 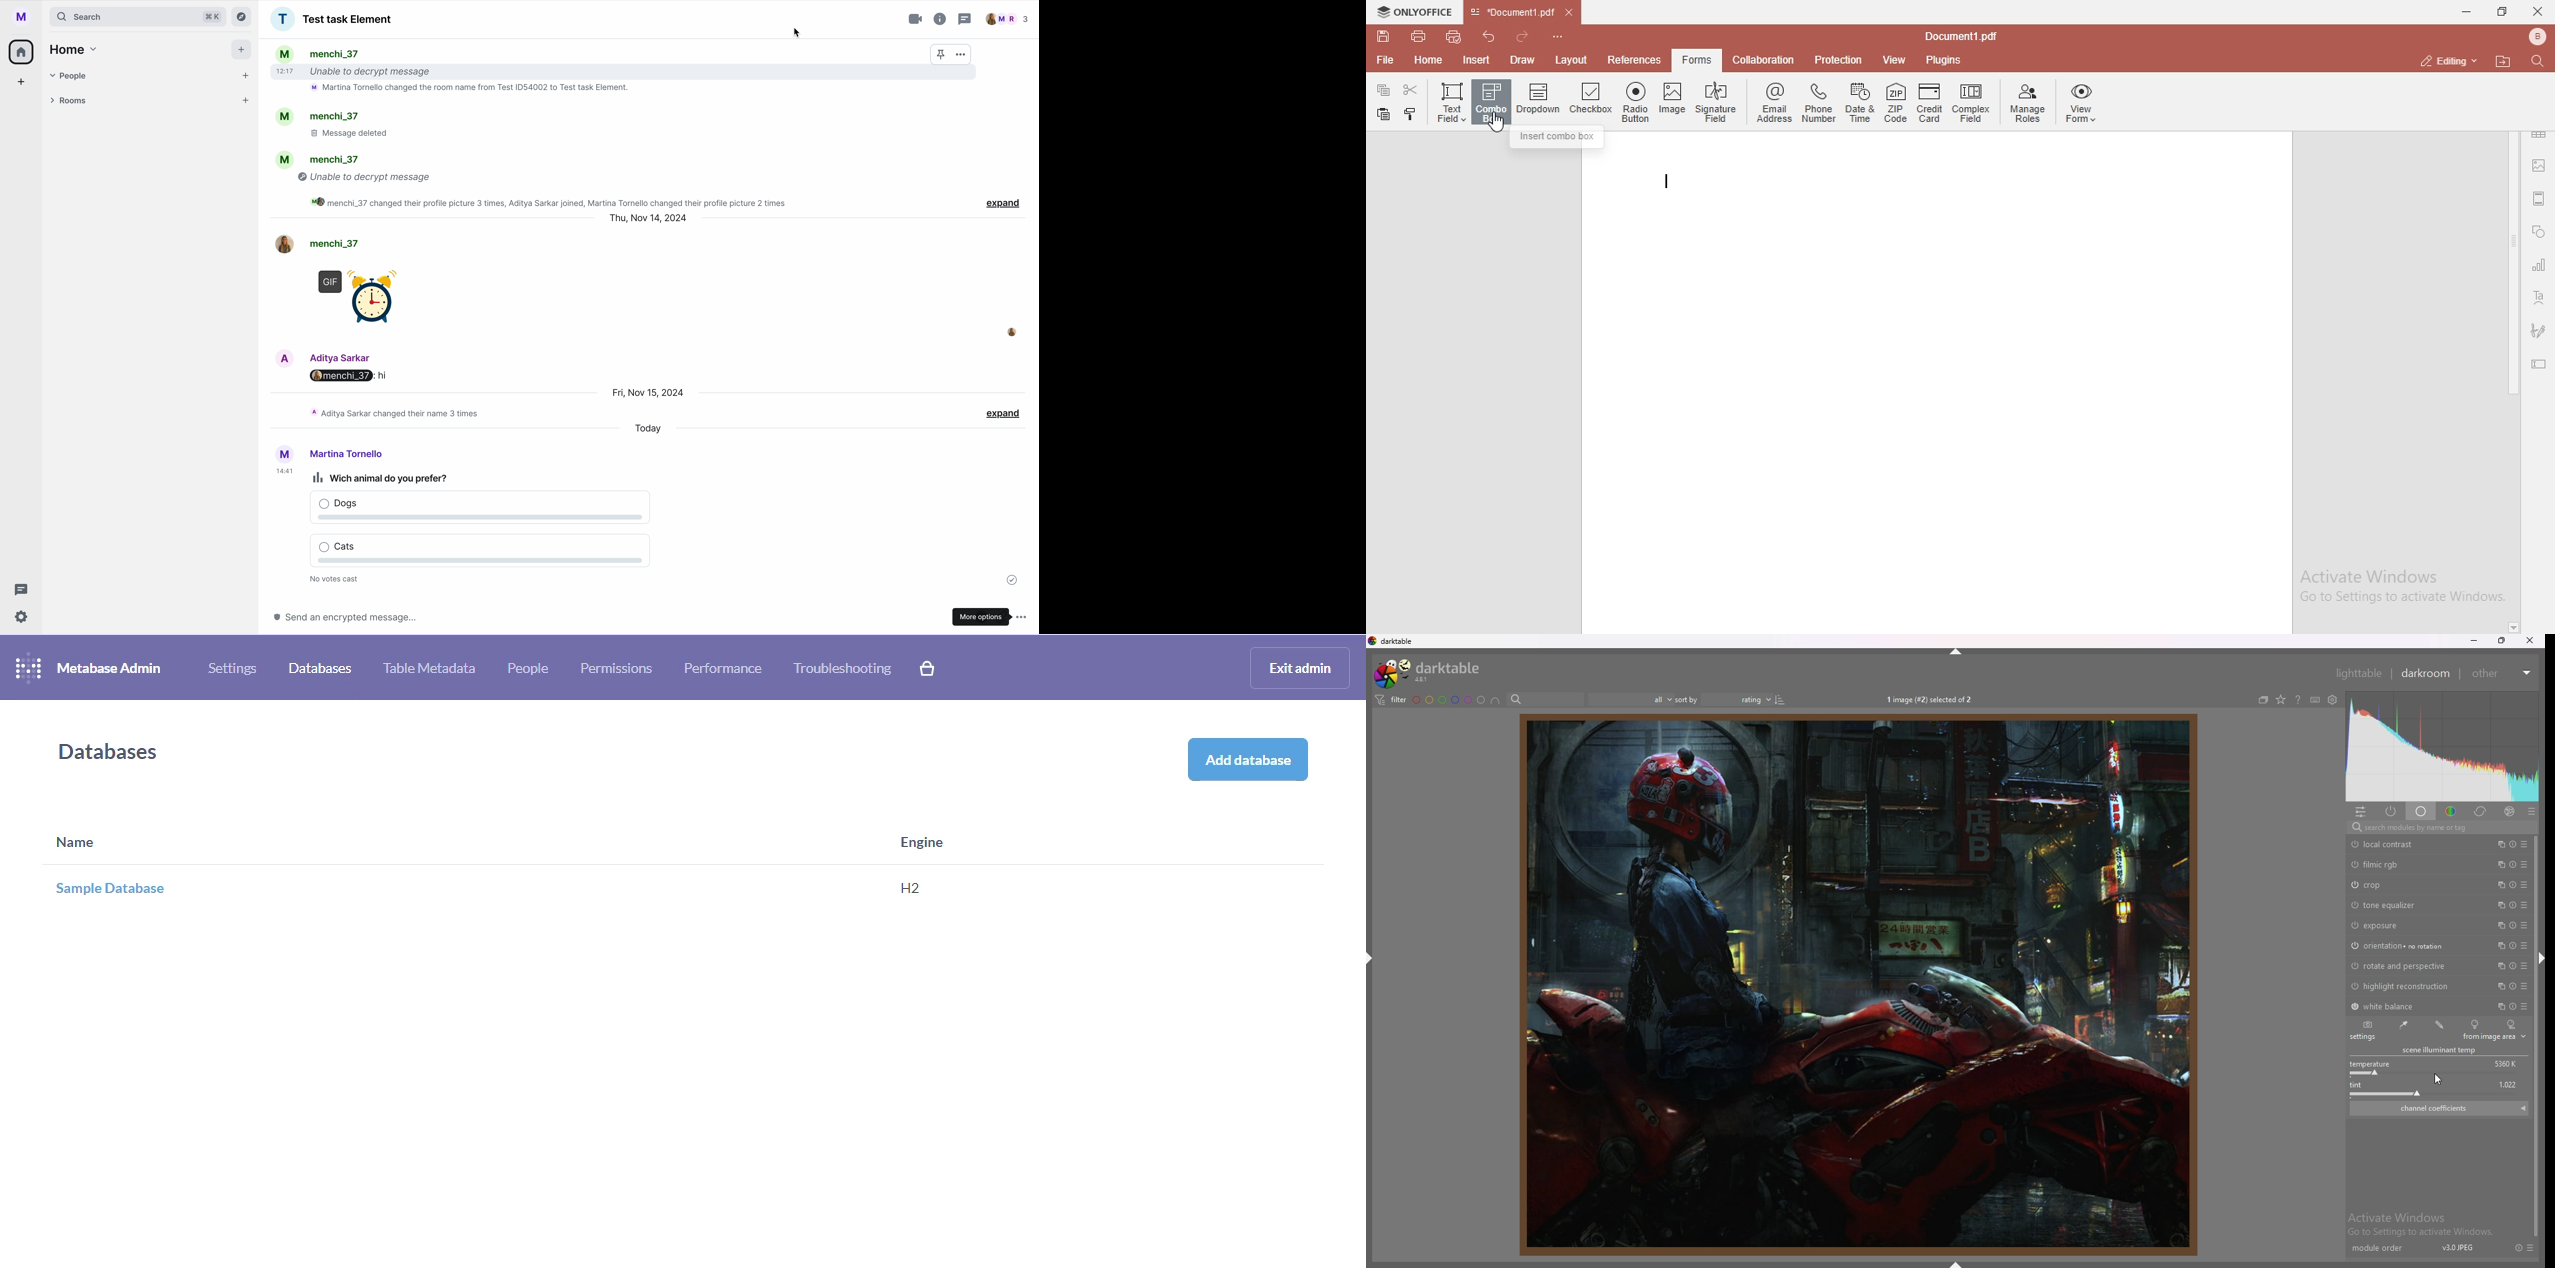 What do you see at coordinates (2368, 1025) in the screenshot?
I see `as shot` at bounding box center [2368, 1025].